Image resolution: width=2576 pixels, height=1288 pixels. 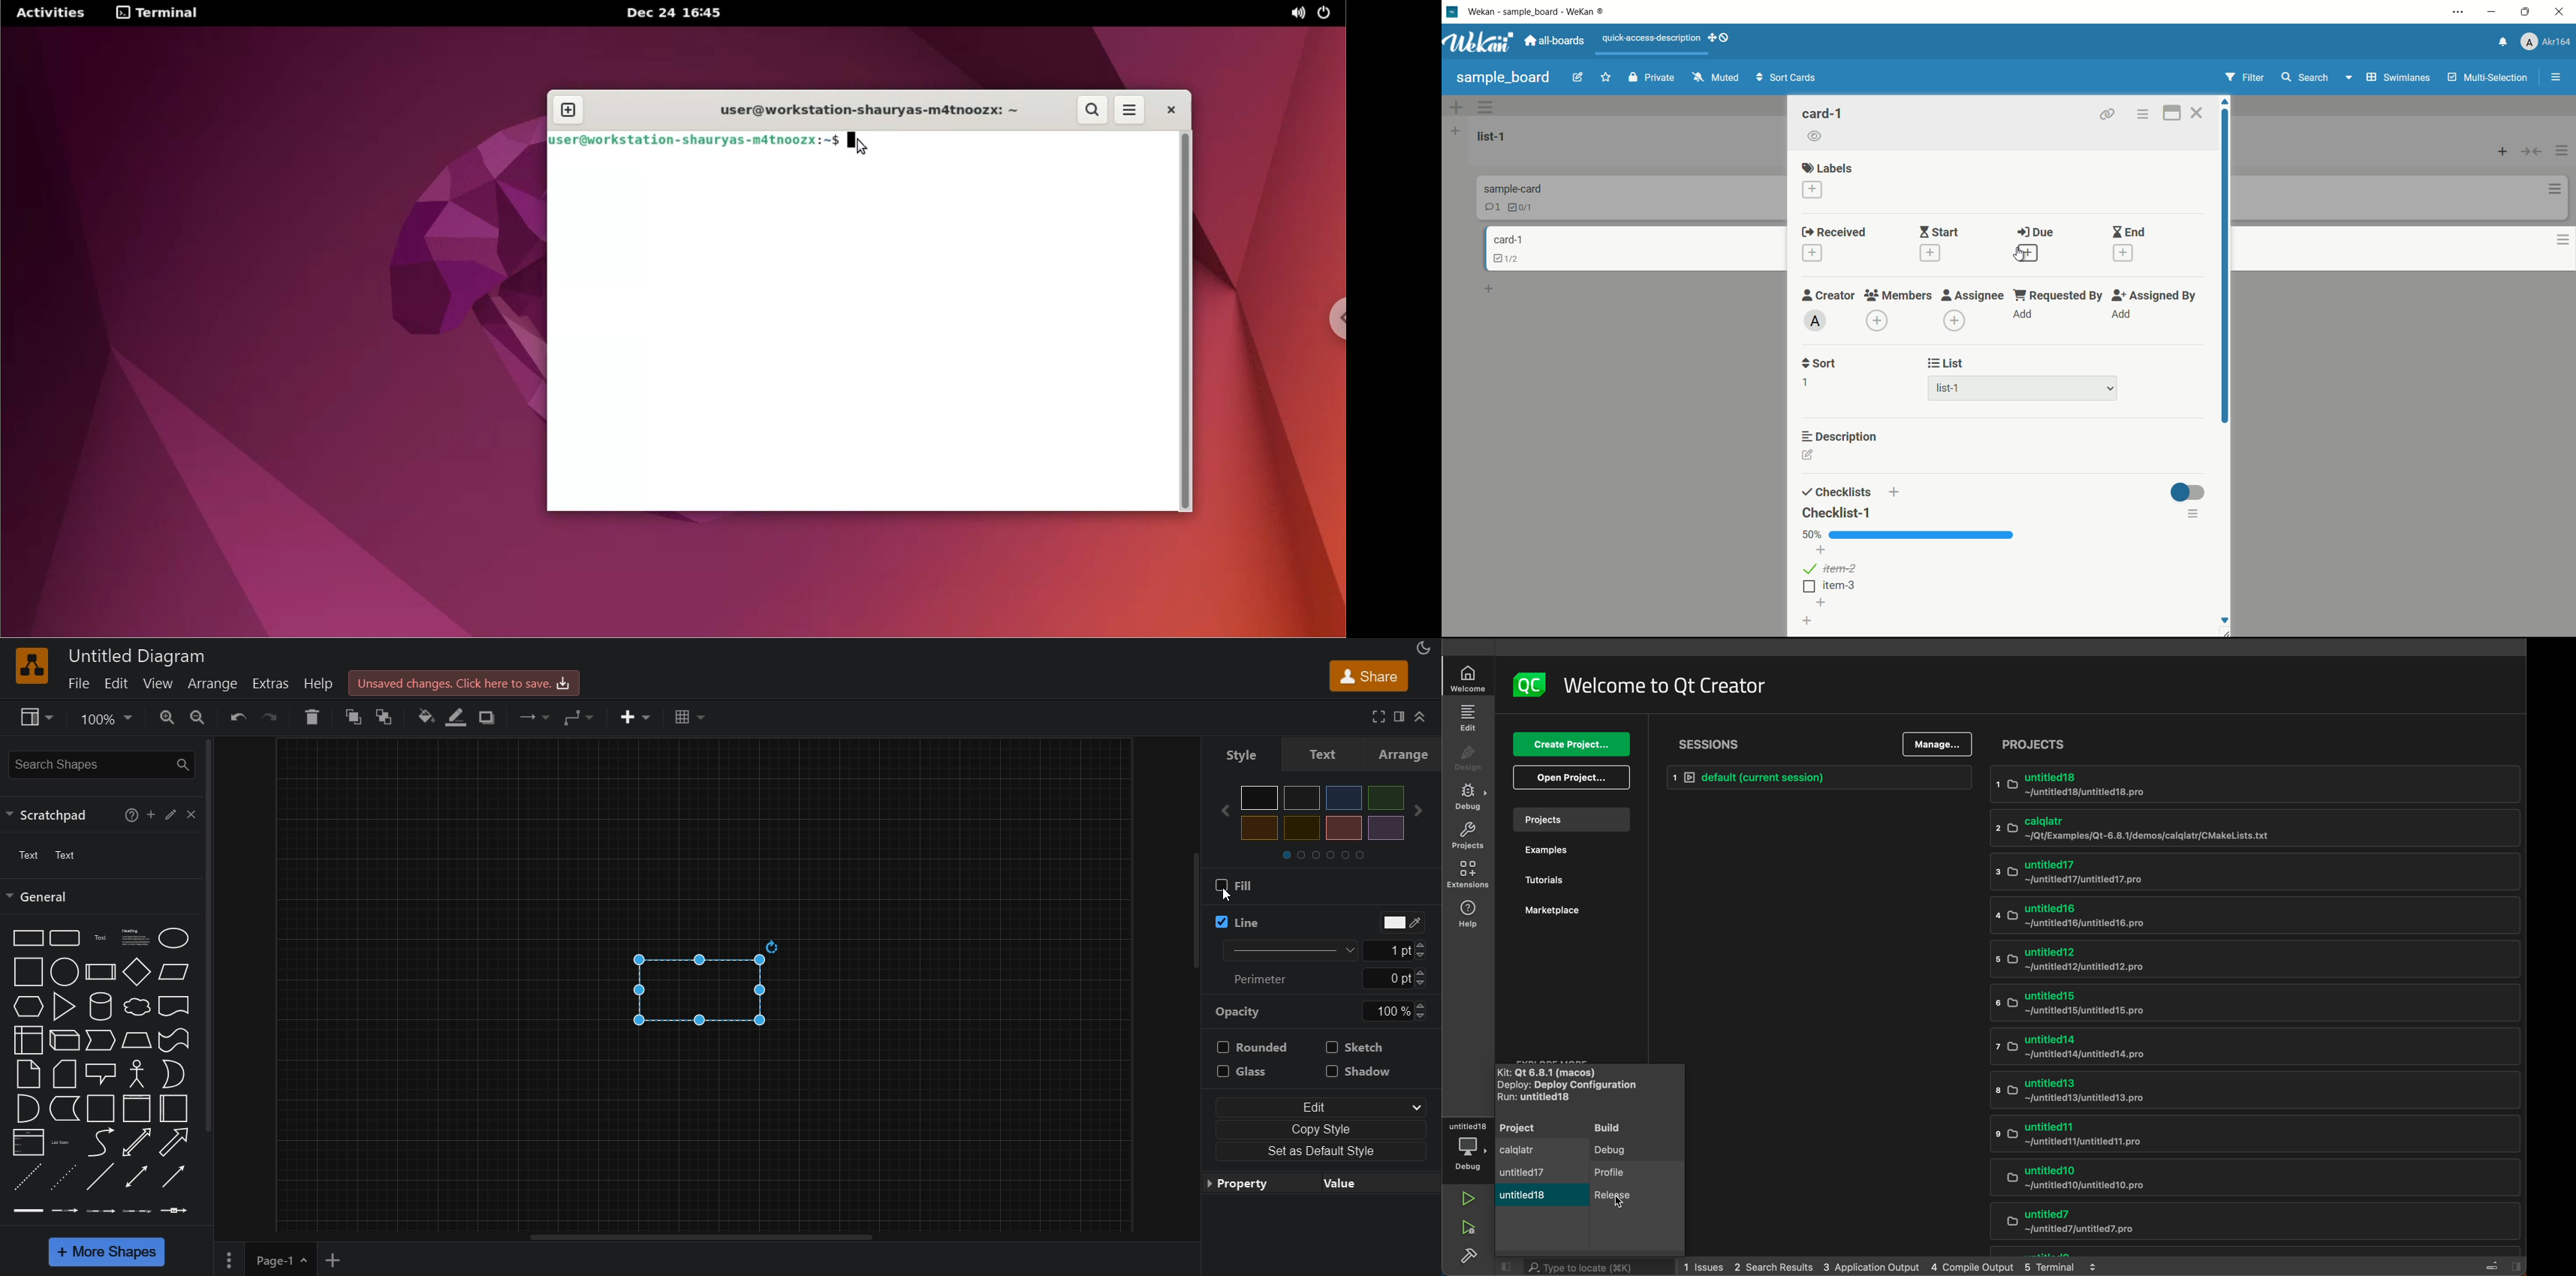 What do you see at coordinates (1974, 296) in the screenshot?
I see `assignee` at bounding box center [1974, 296].